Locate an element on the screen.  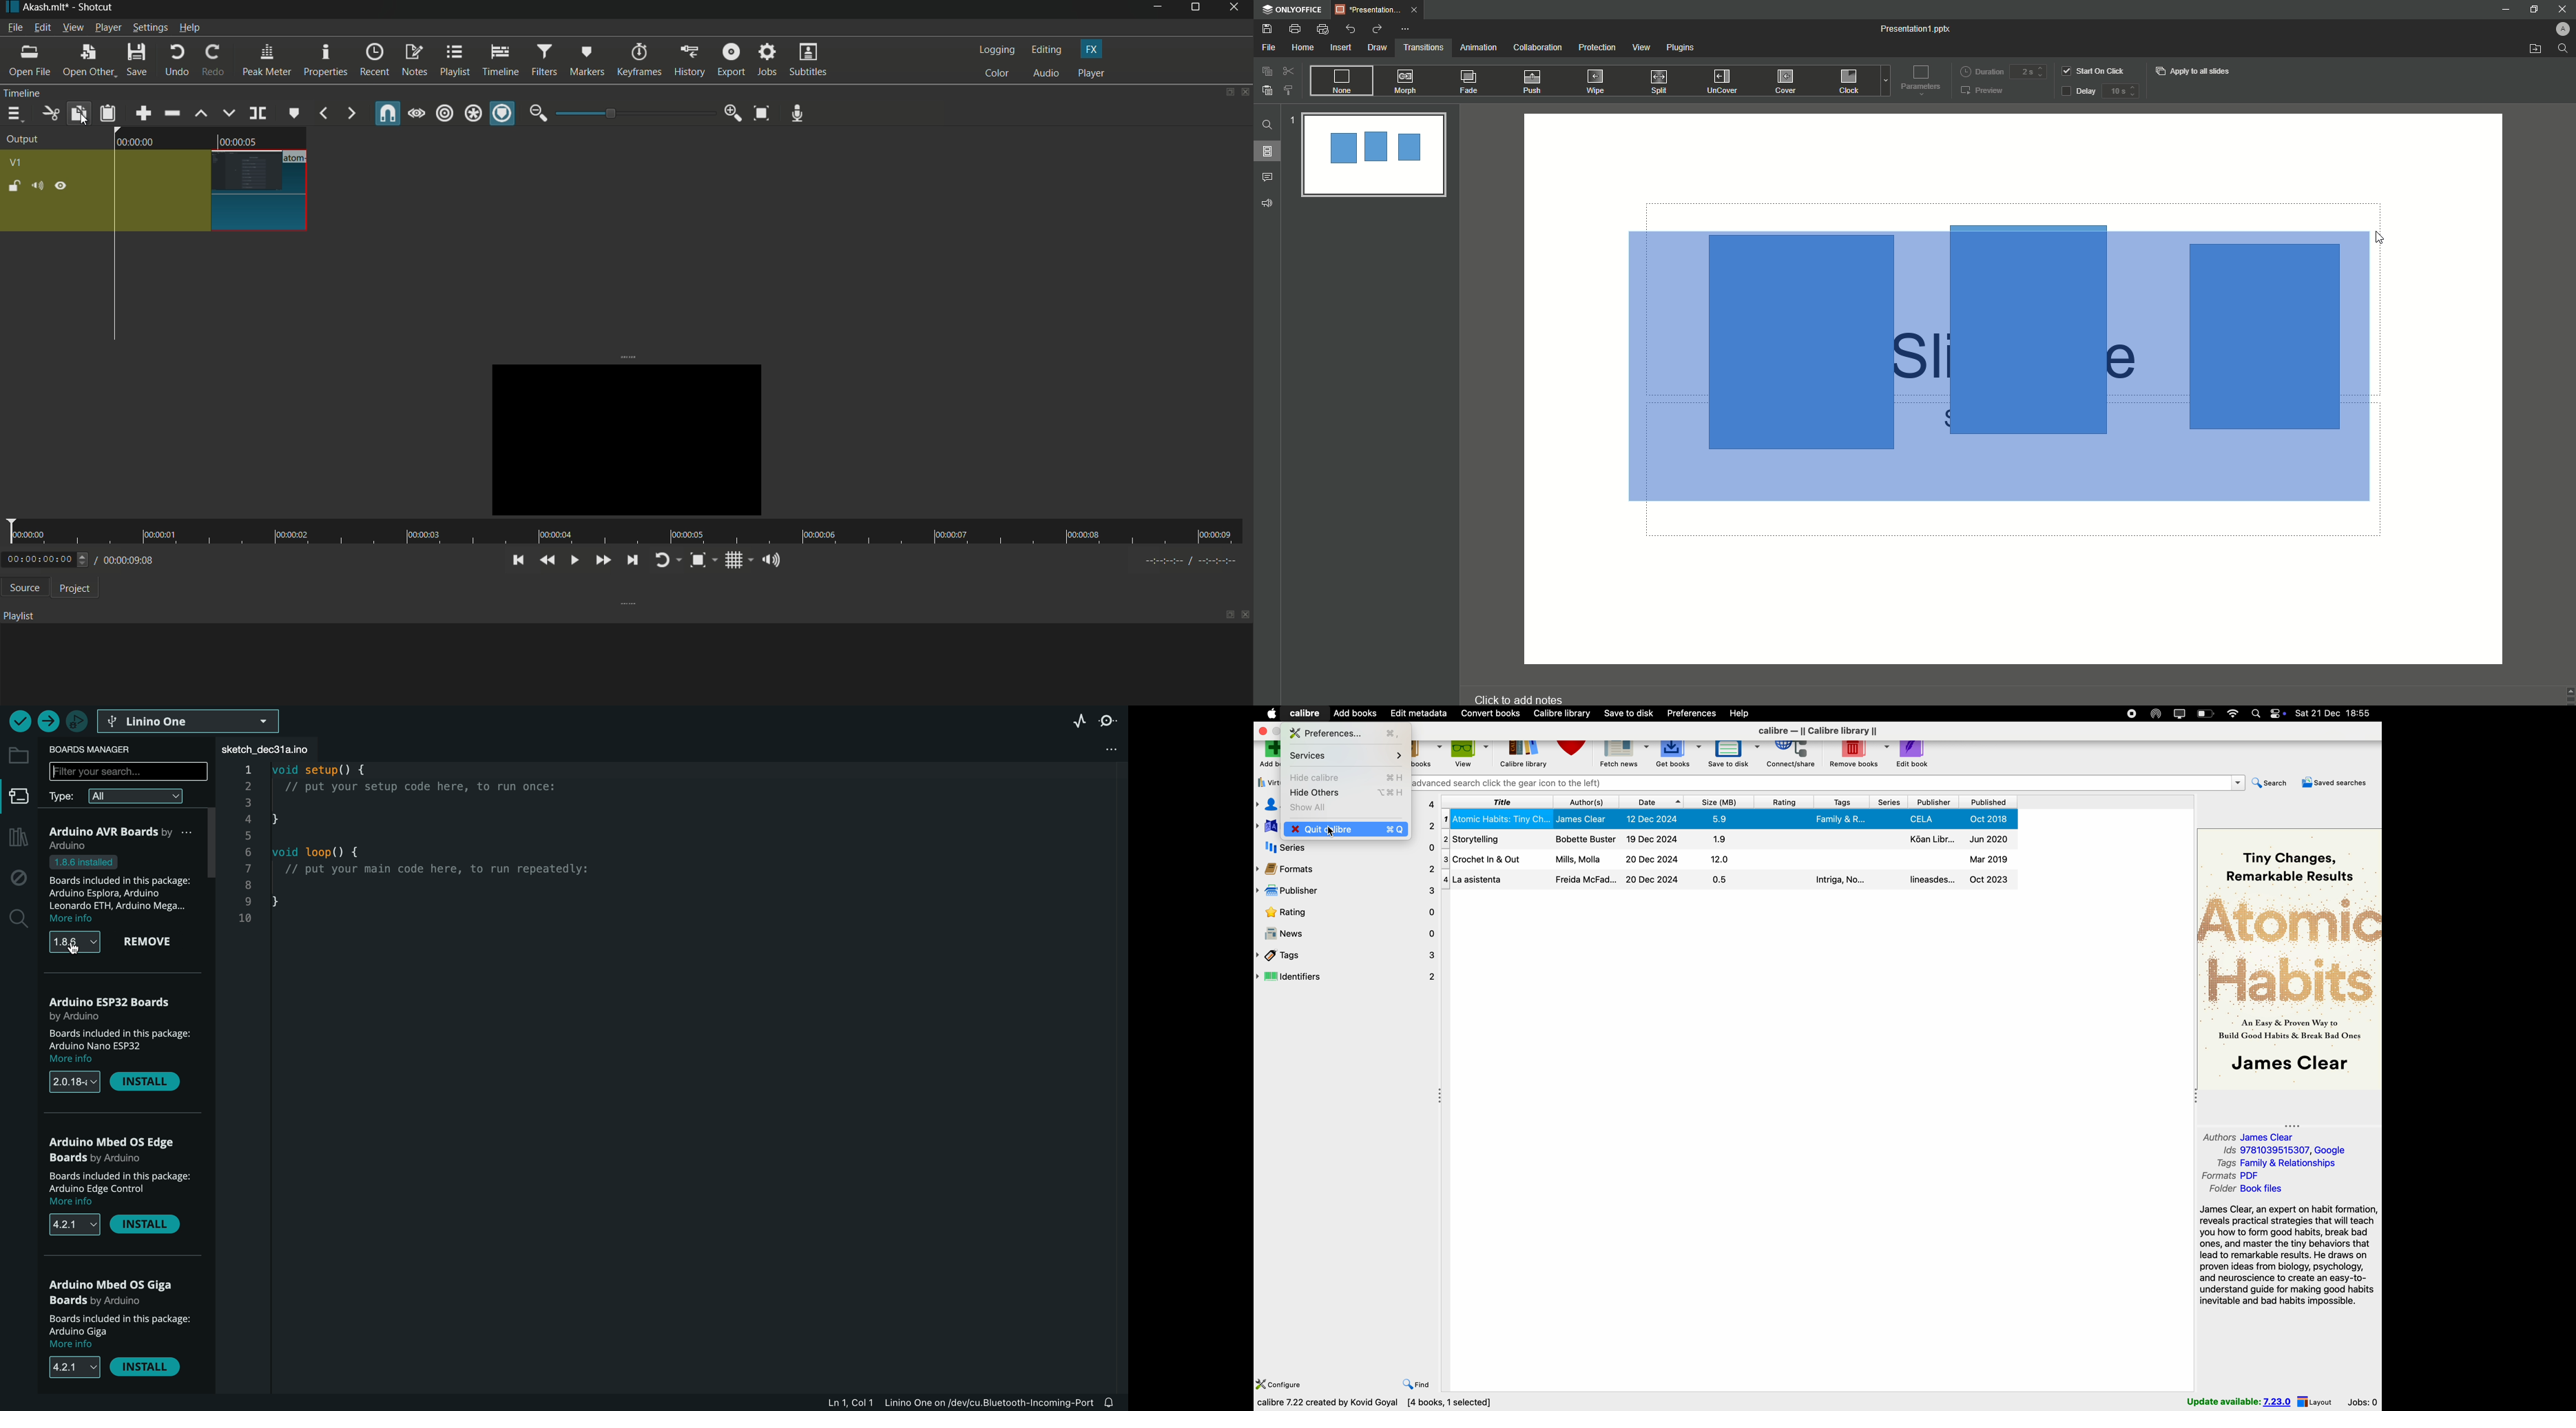
search bar is located at coordinates (127, 771).